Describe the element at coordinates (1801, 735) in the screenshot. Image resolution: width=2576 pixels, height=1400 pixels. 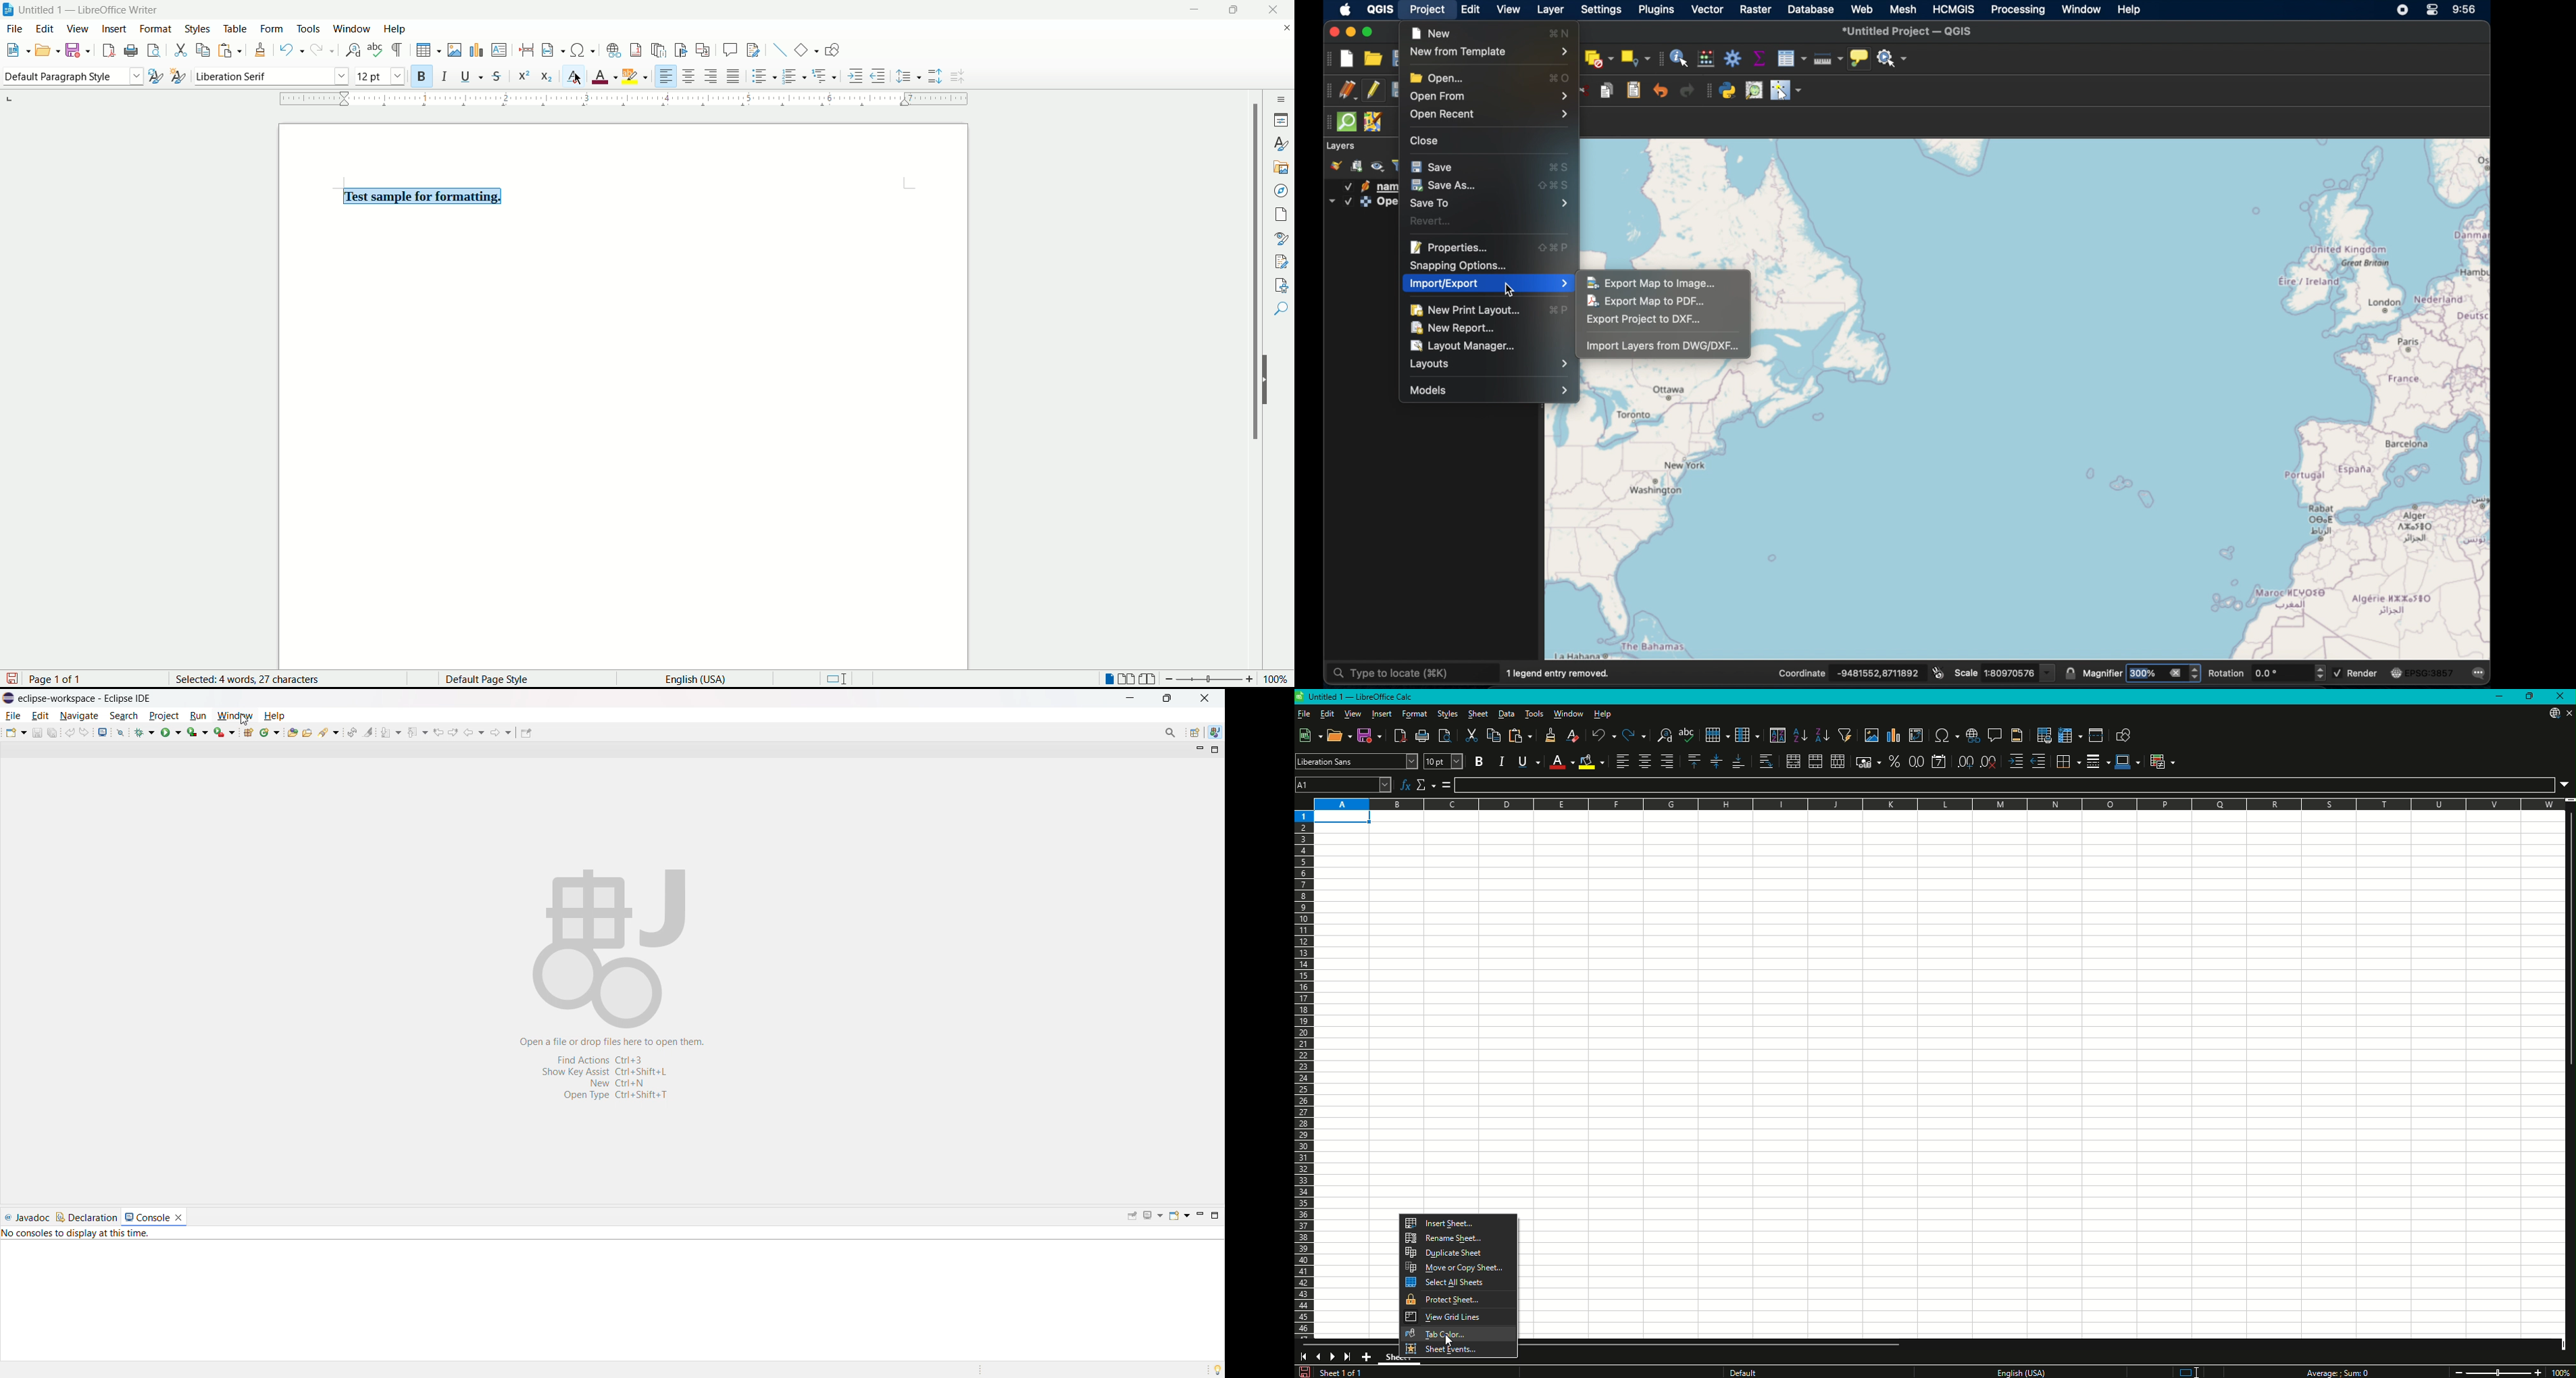
I see `Sort Ascending` at that location.